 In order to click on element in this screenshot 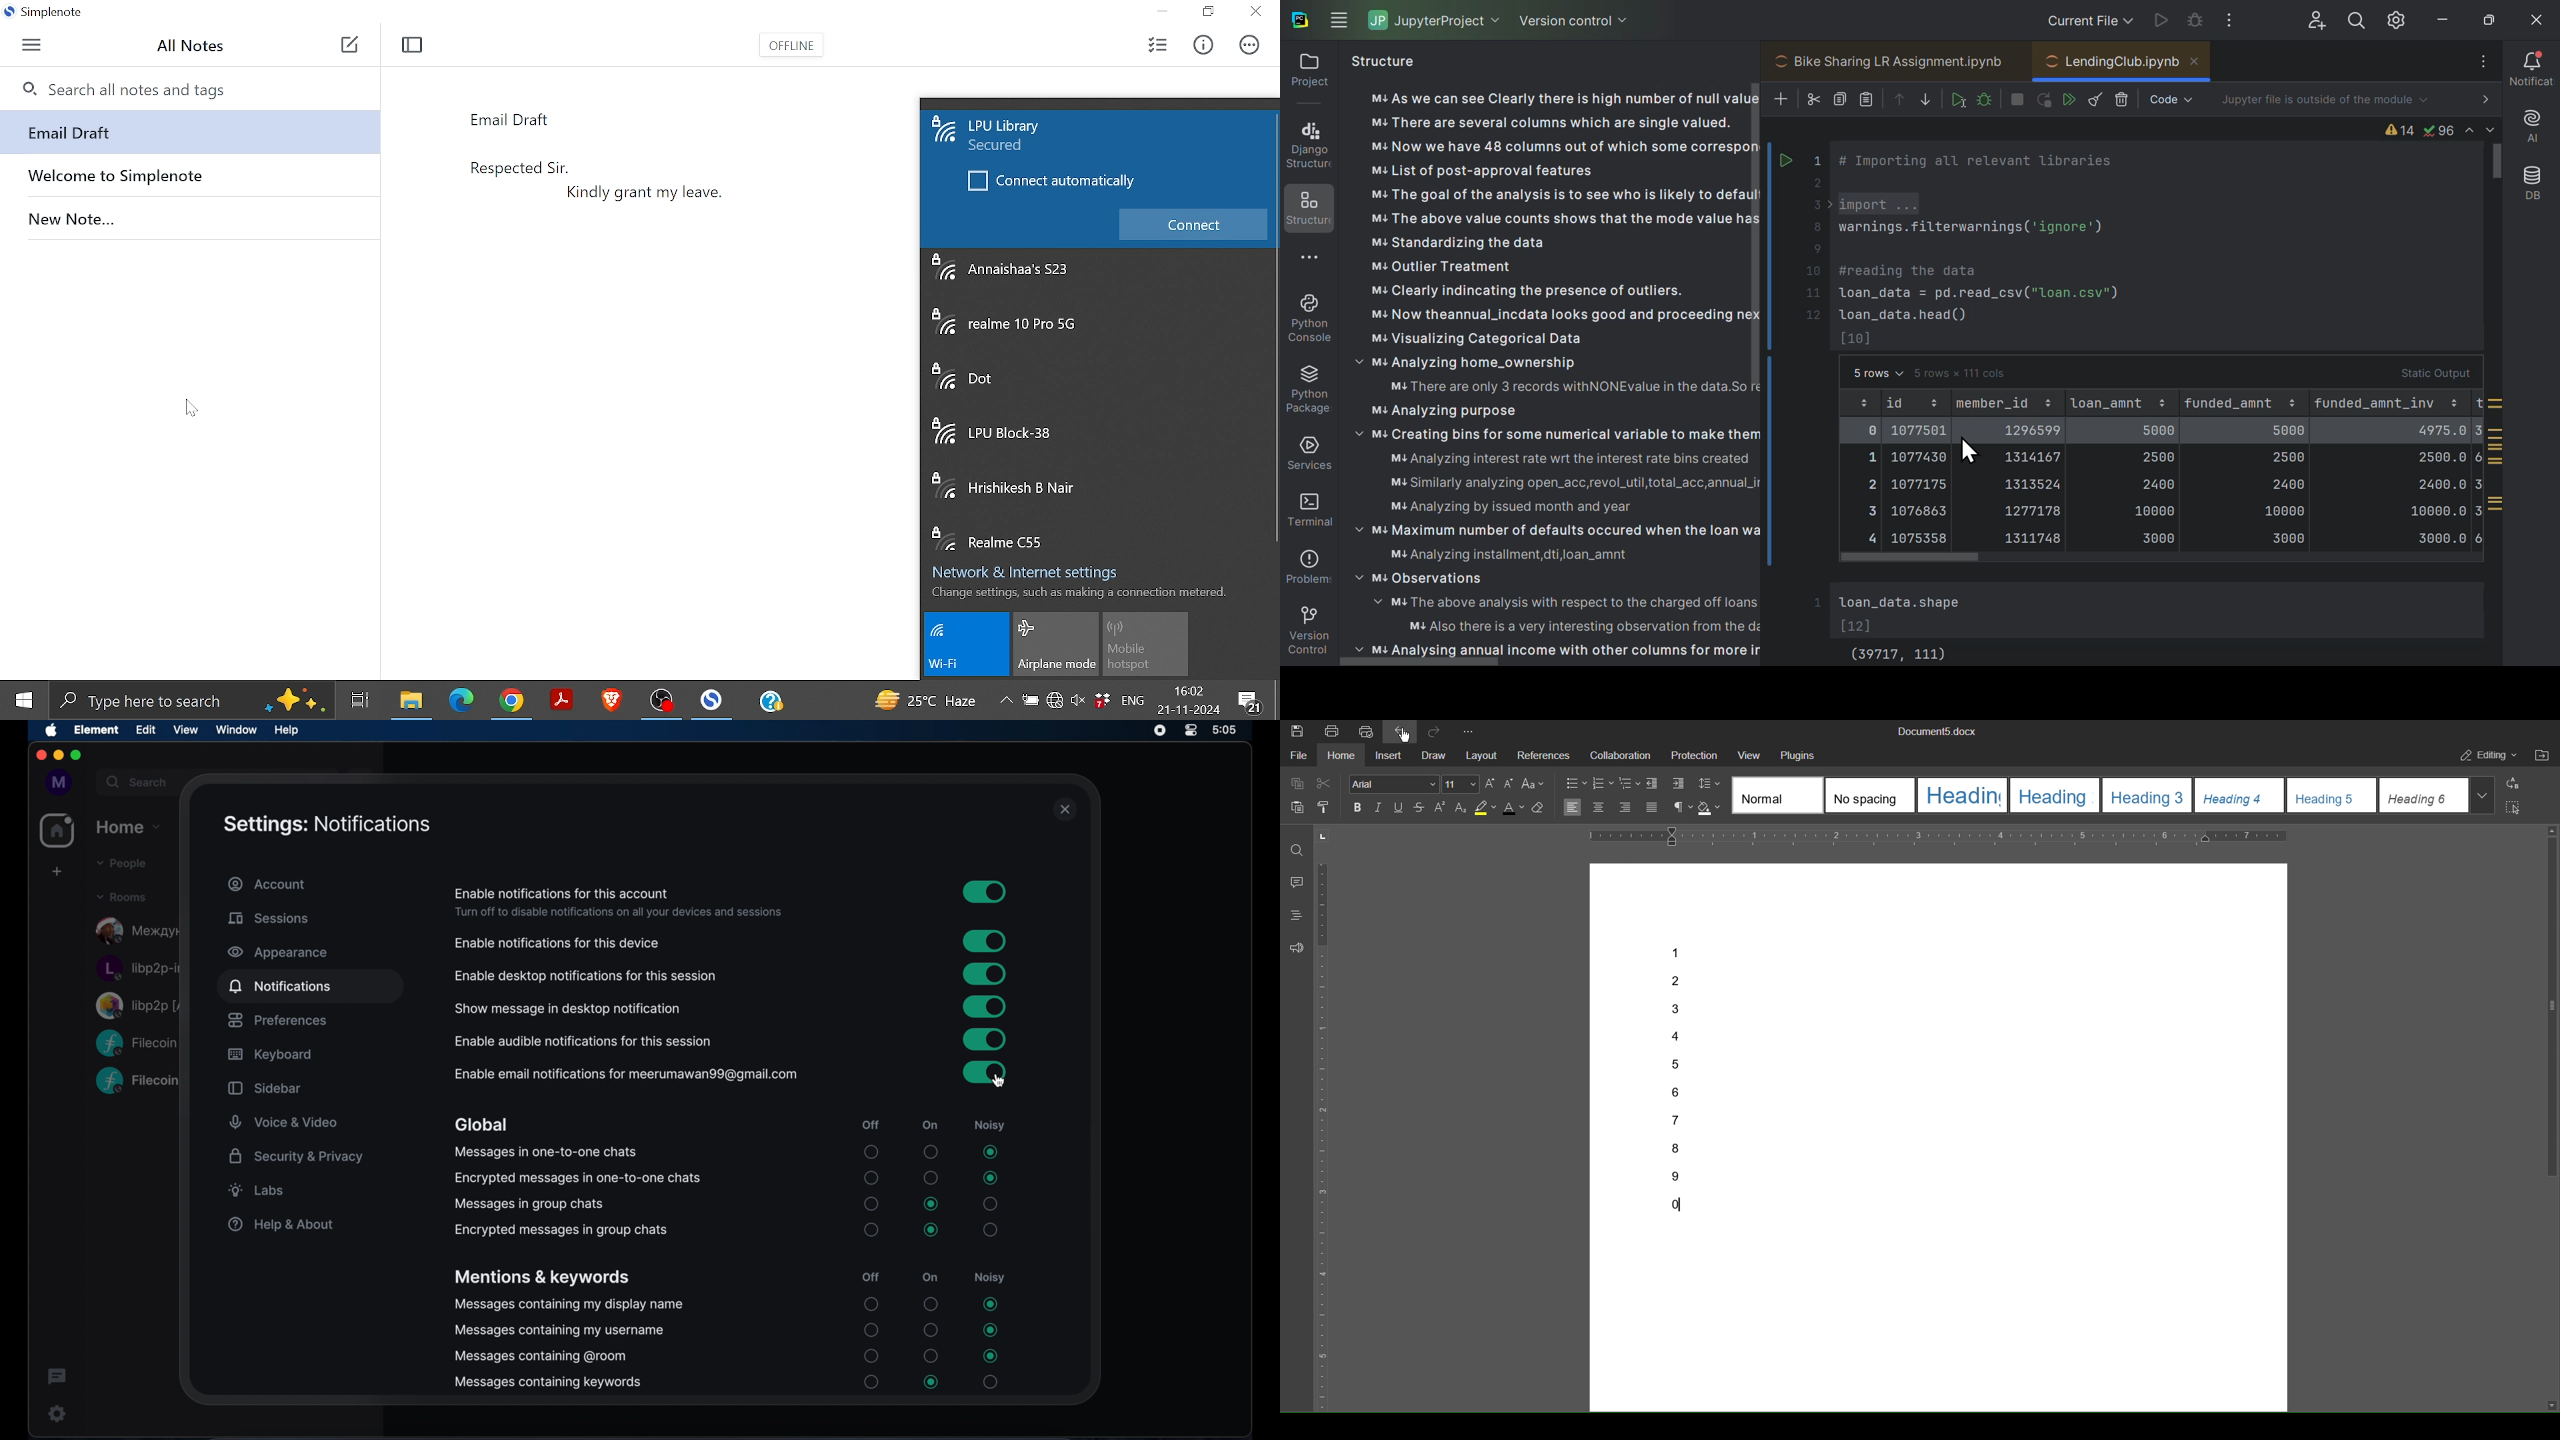, I will do `click(97, 729)`.